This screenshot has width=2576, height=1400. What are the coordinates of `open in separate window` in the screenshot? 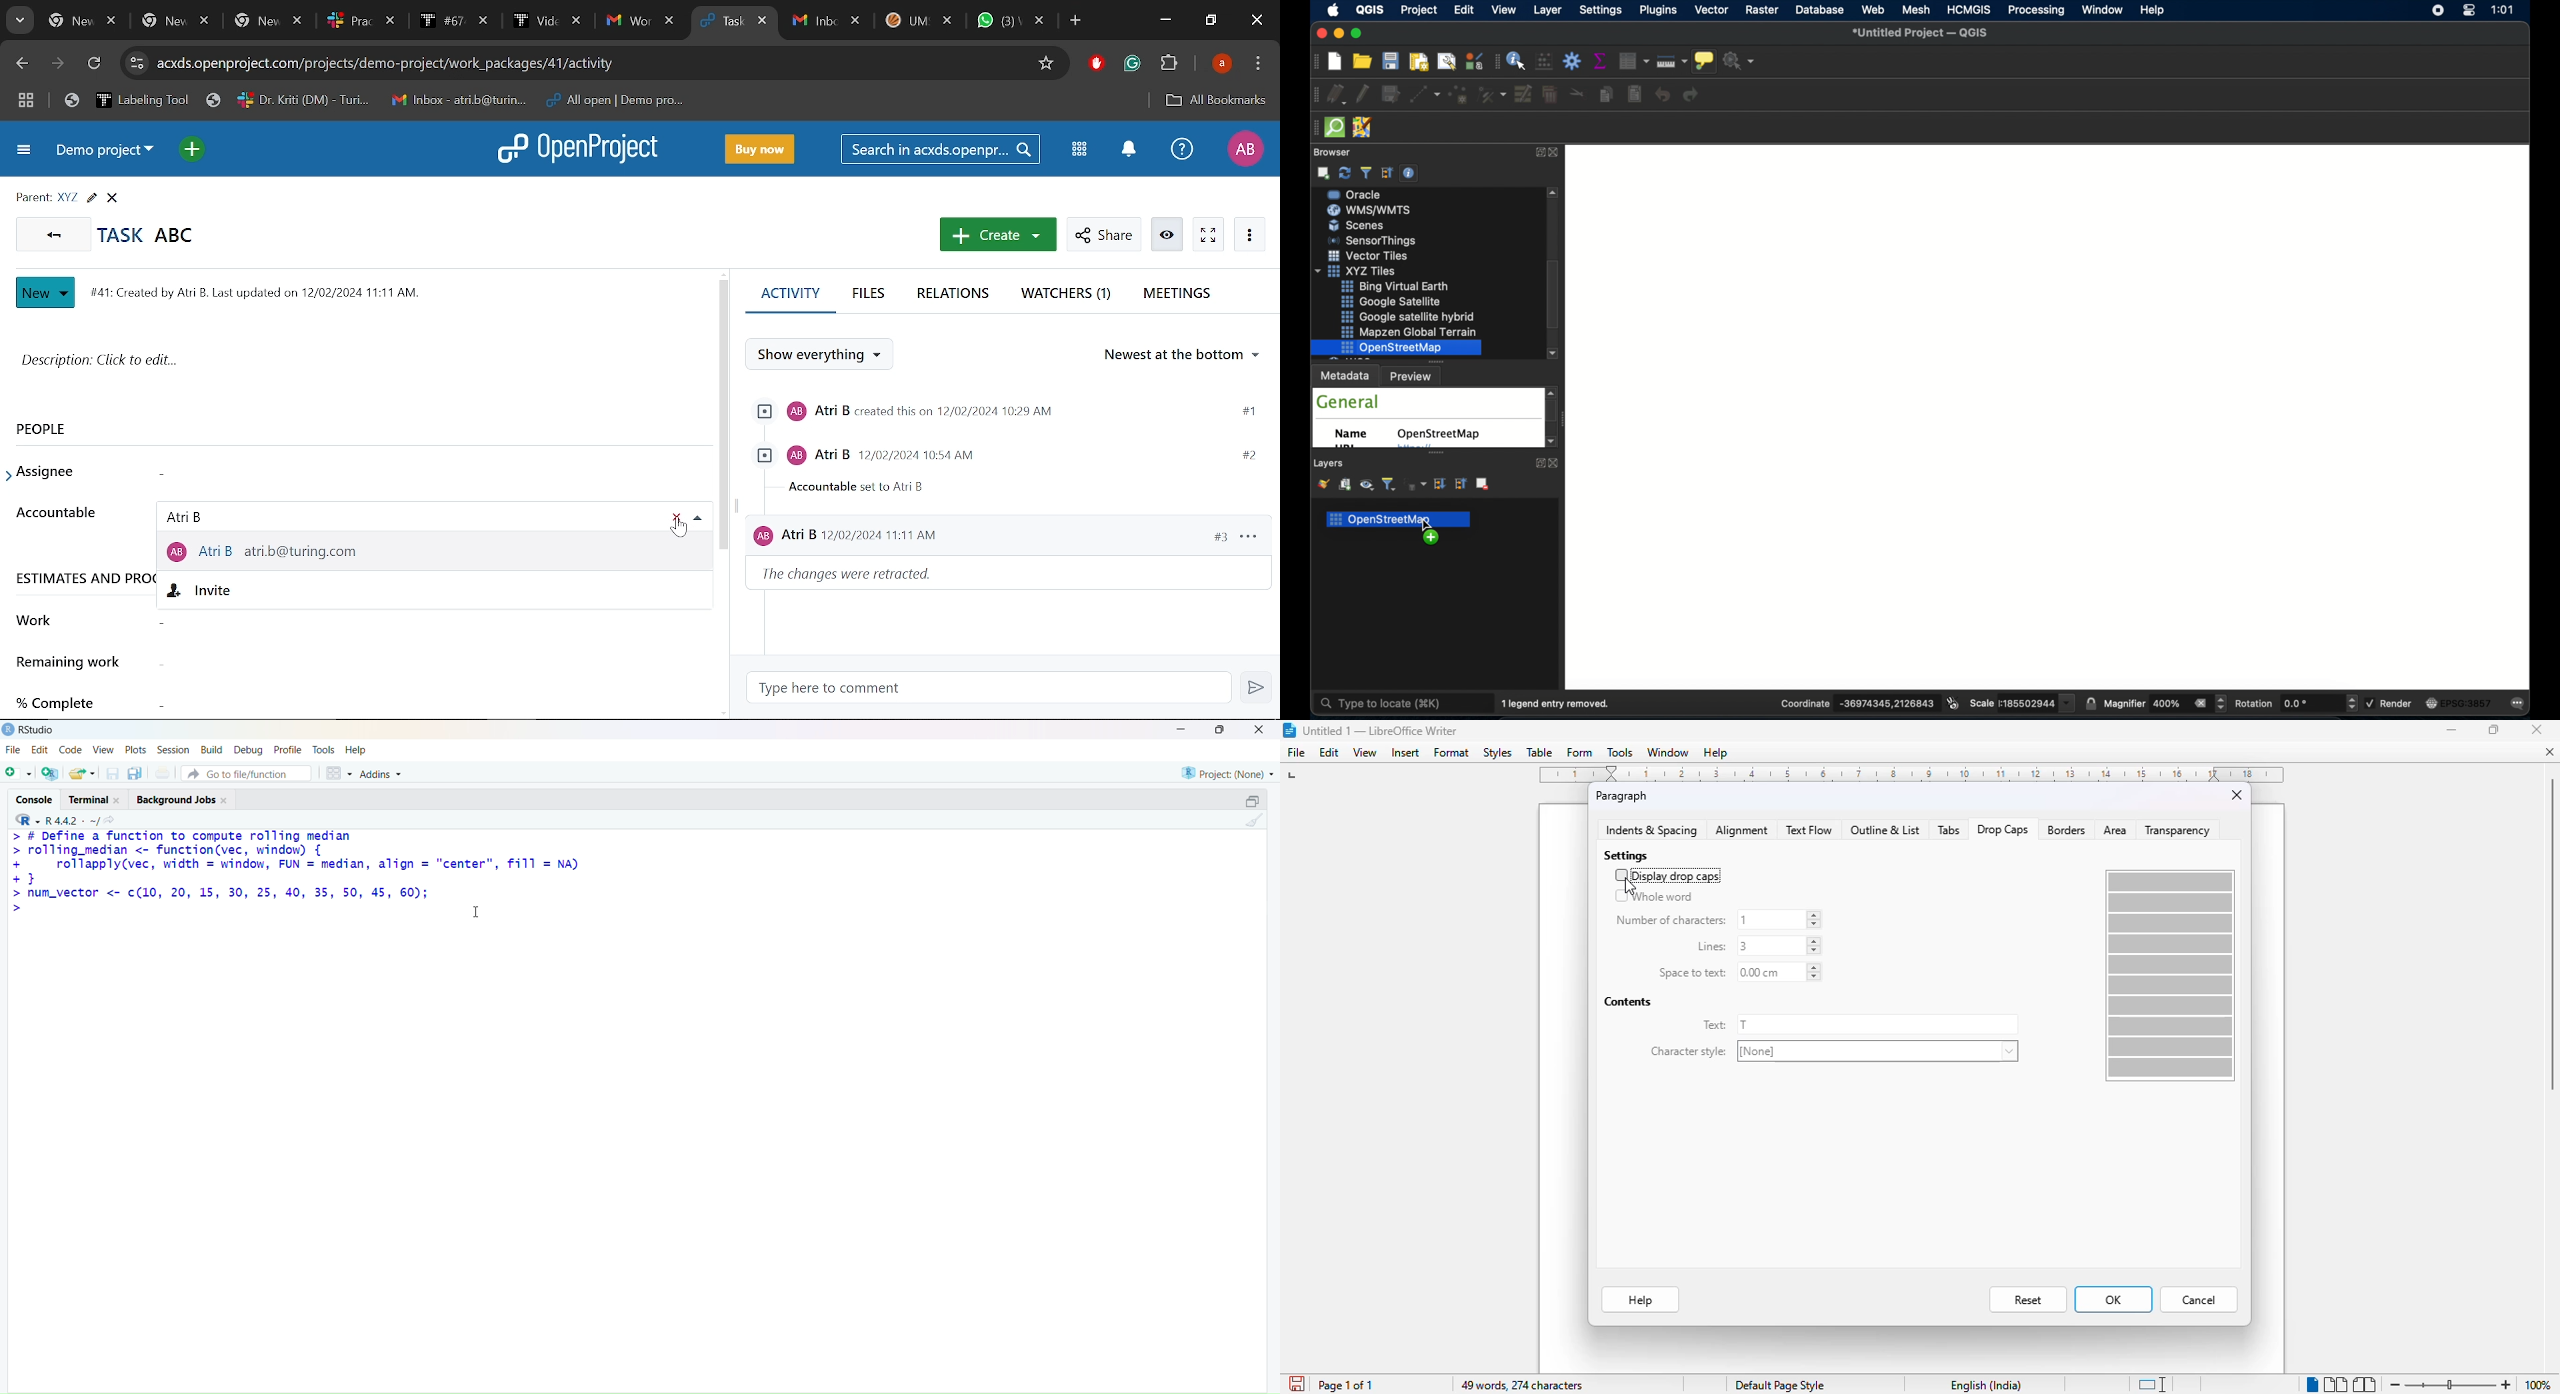 It's located at (1252, 801).